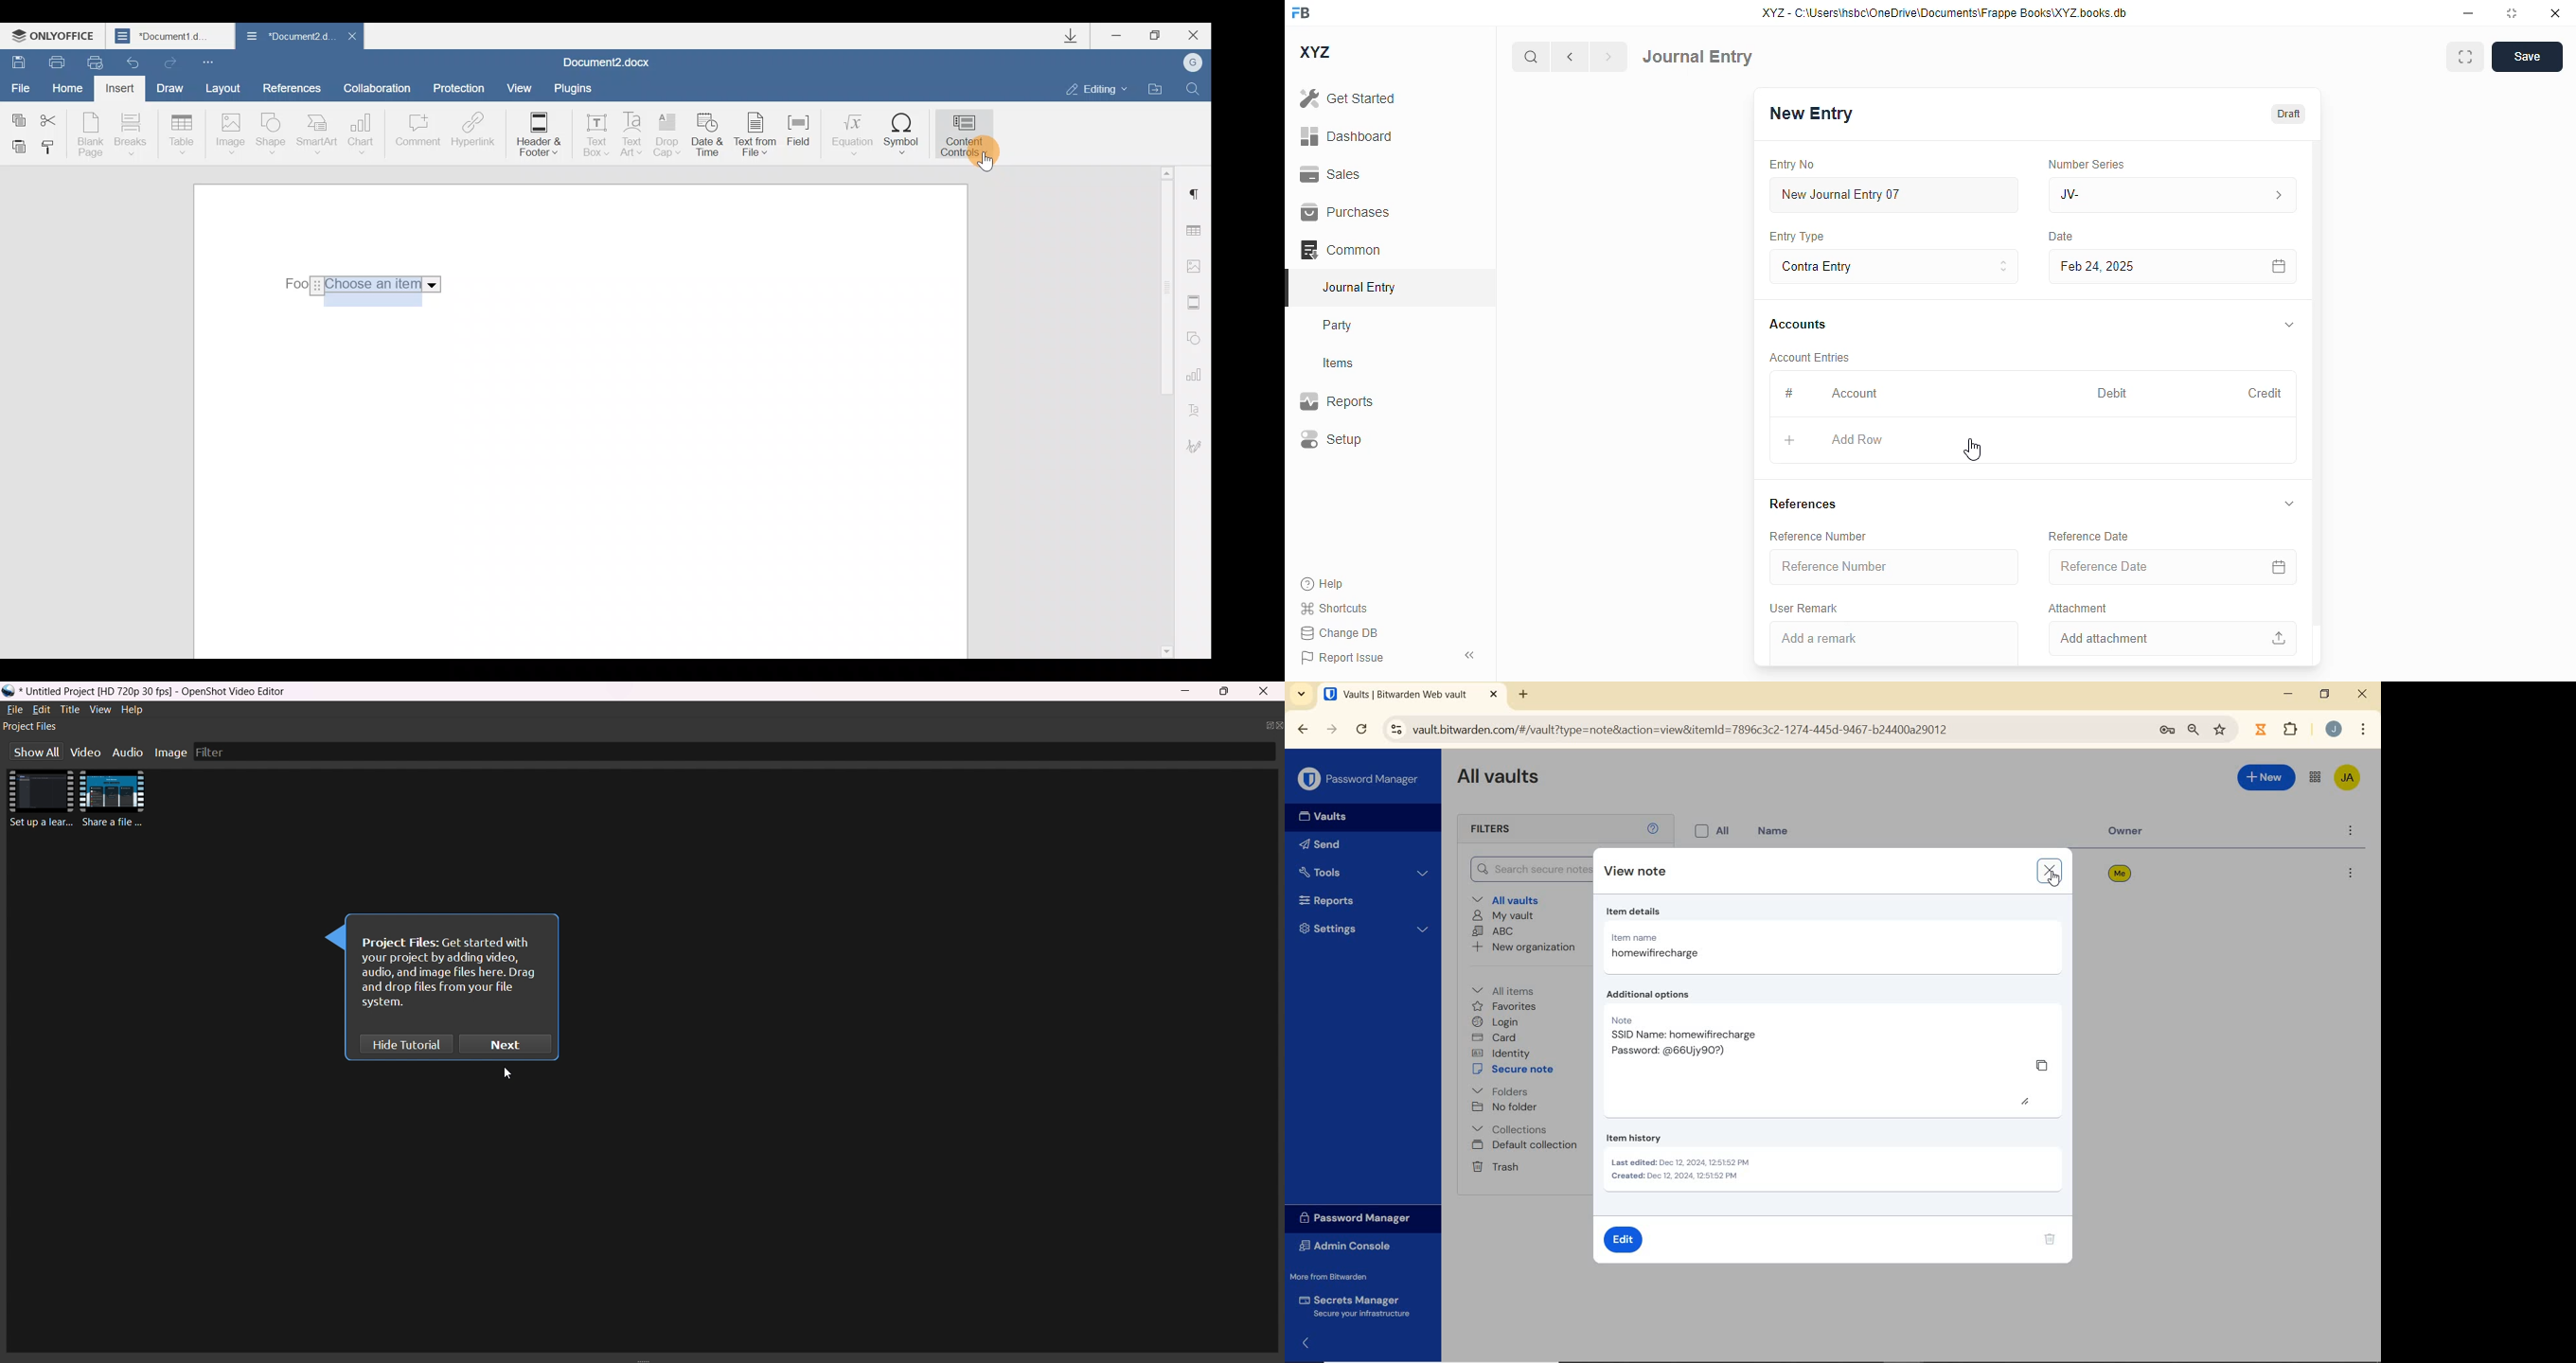  What do you see at coordinates (470, 132) in the screenshot?
I see `Hyperlink` at bounding box center [470, 132].